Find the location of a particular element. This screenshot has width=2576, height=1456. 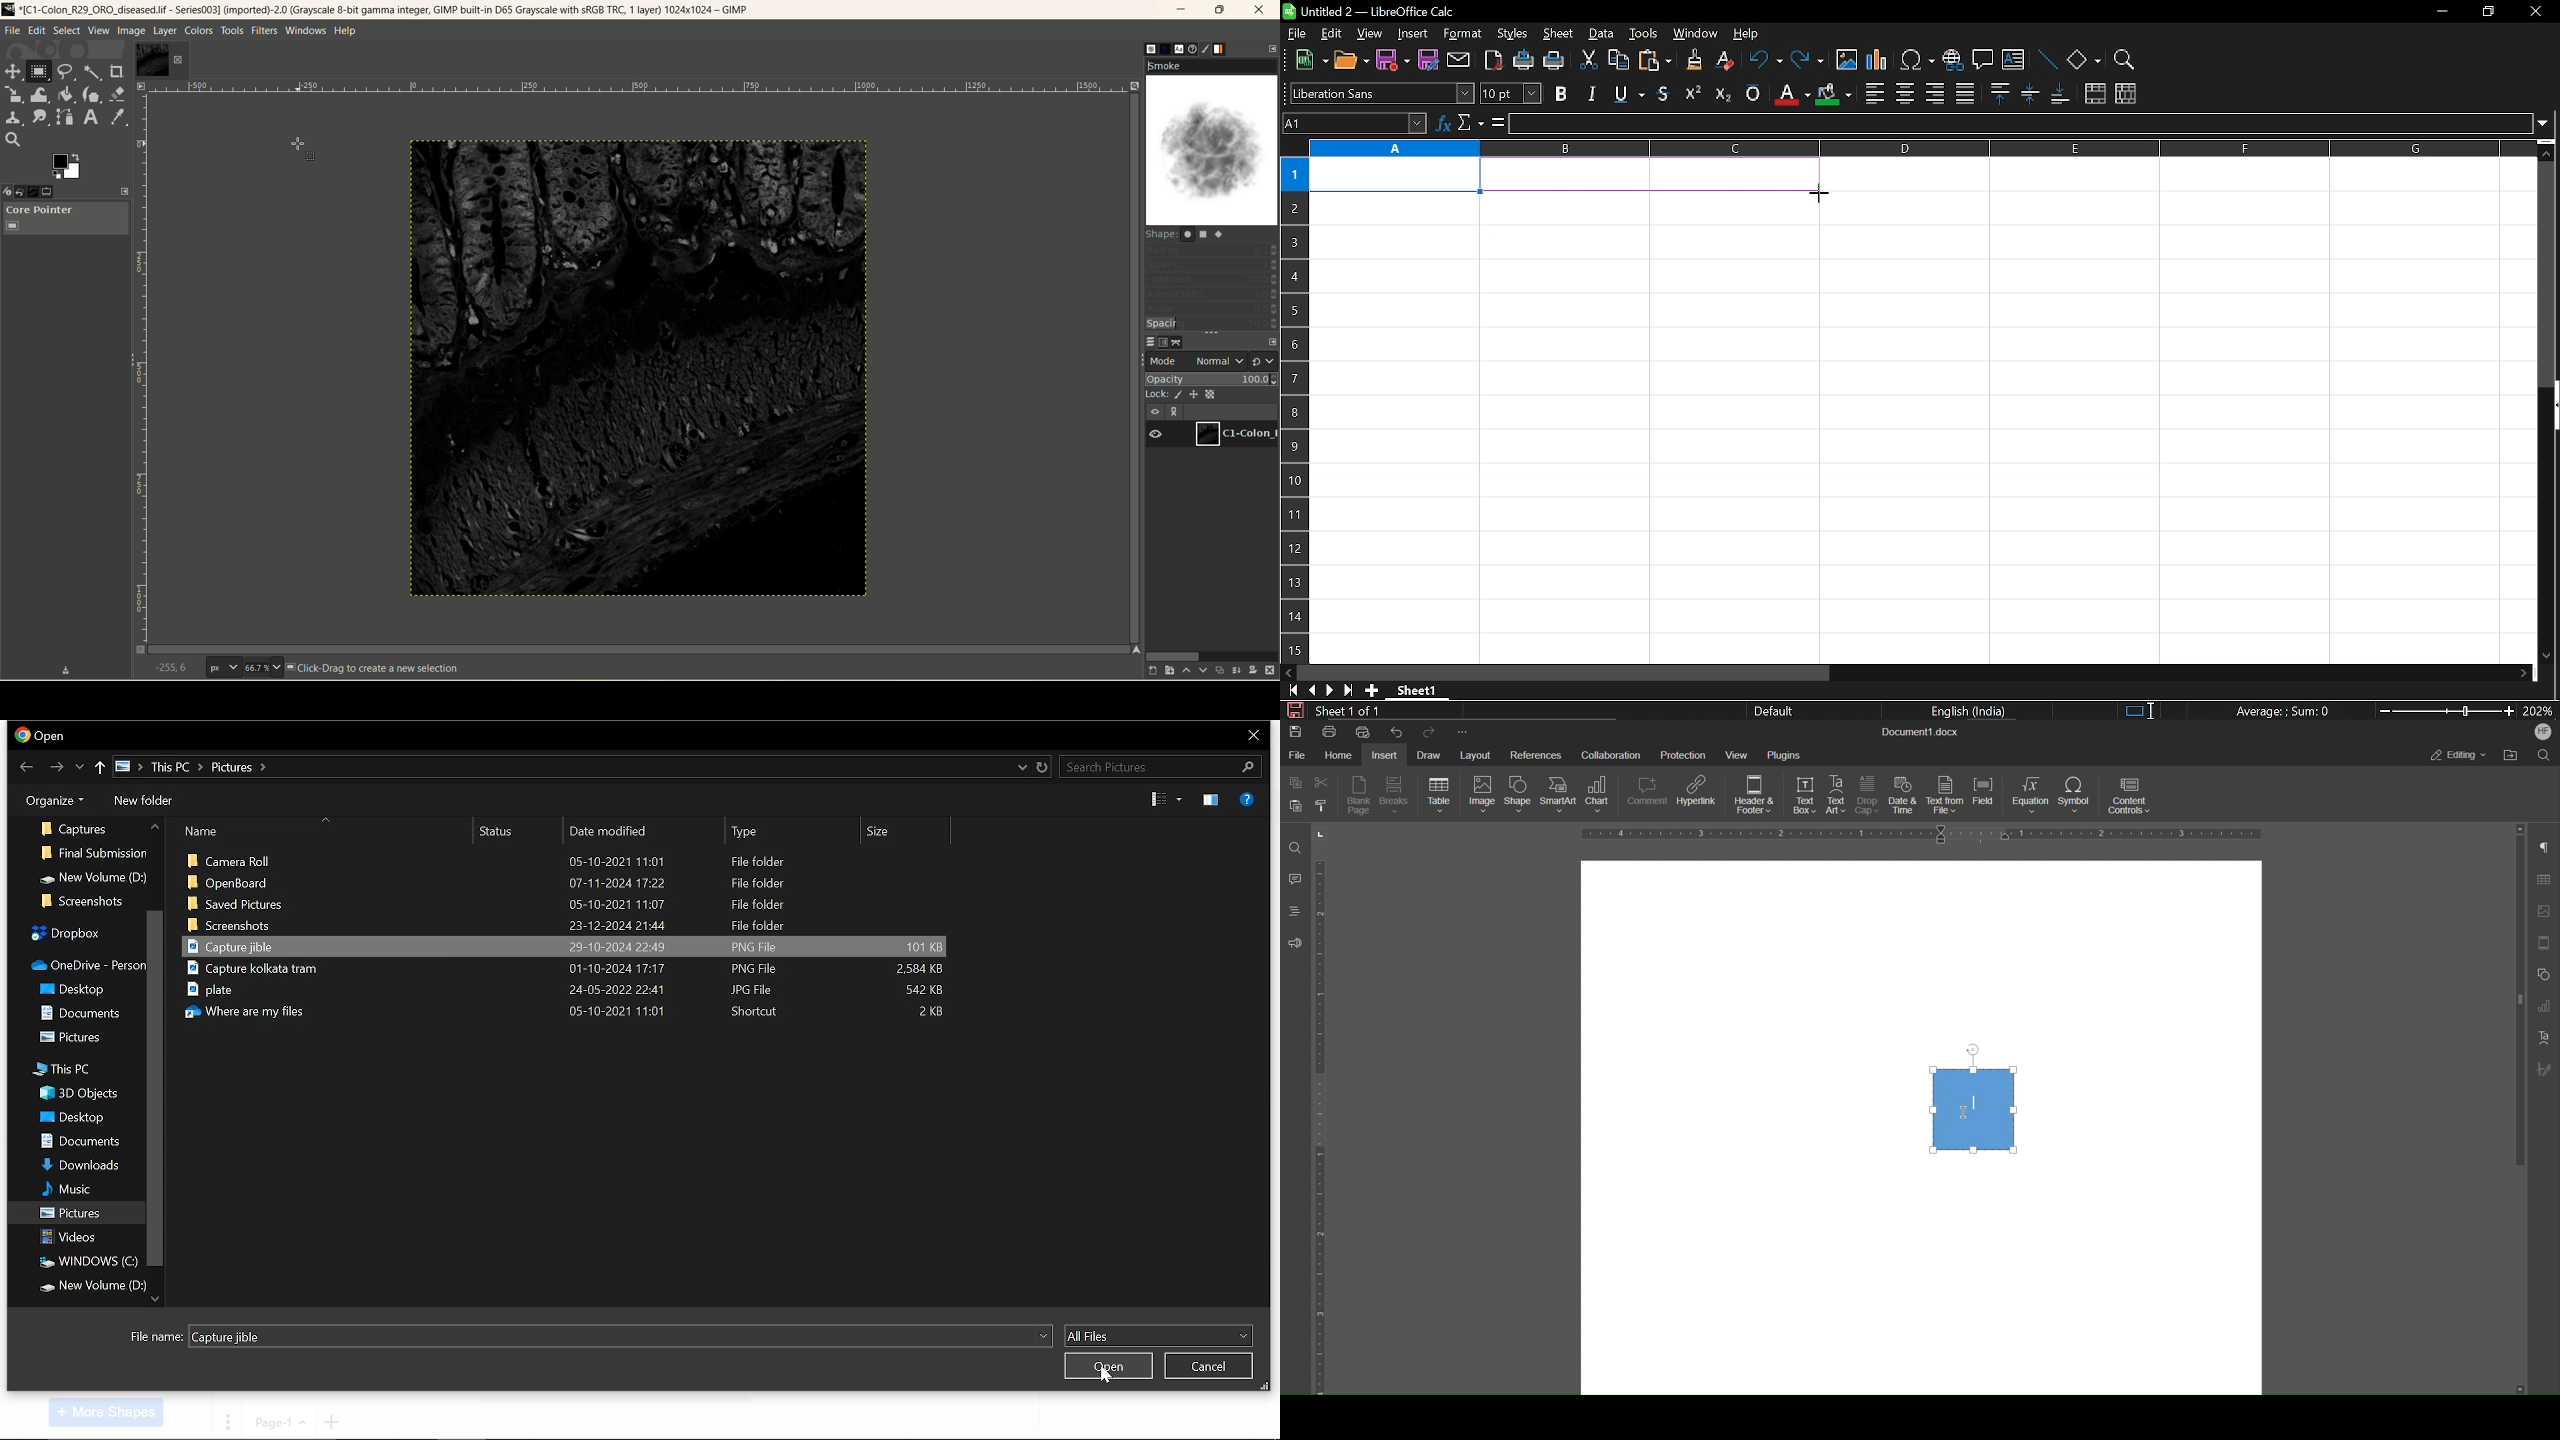

SmartArt is located at coordinates (1560, 796).